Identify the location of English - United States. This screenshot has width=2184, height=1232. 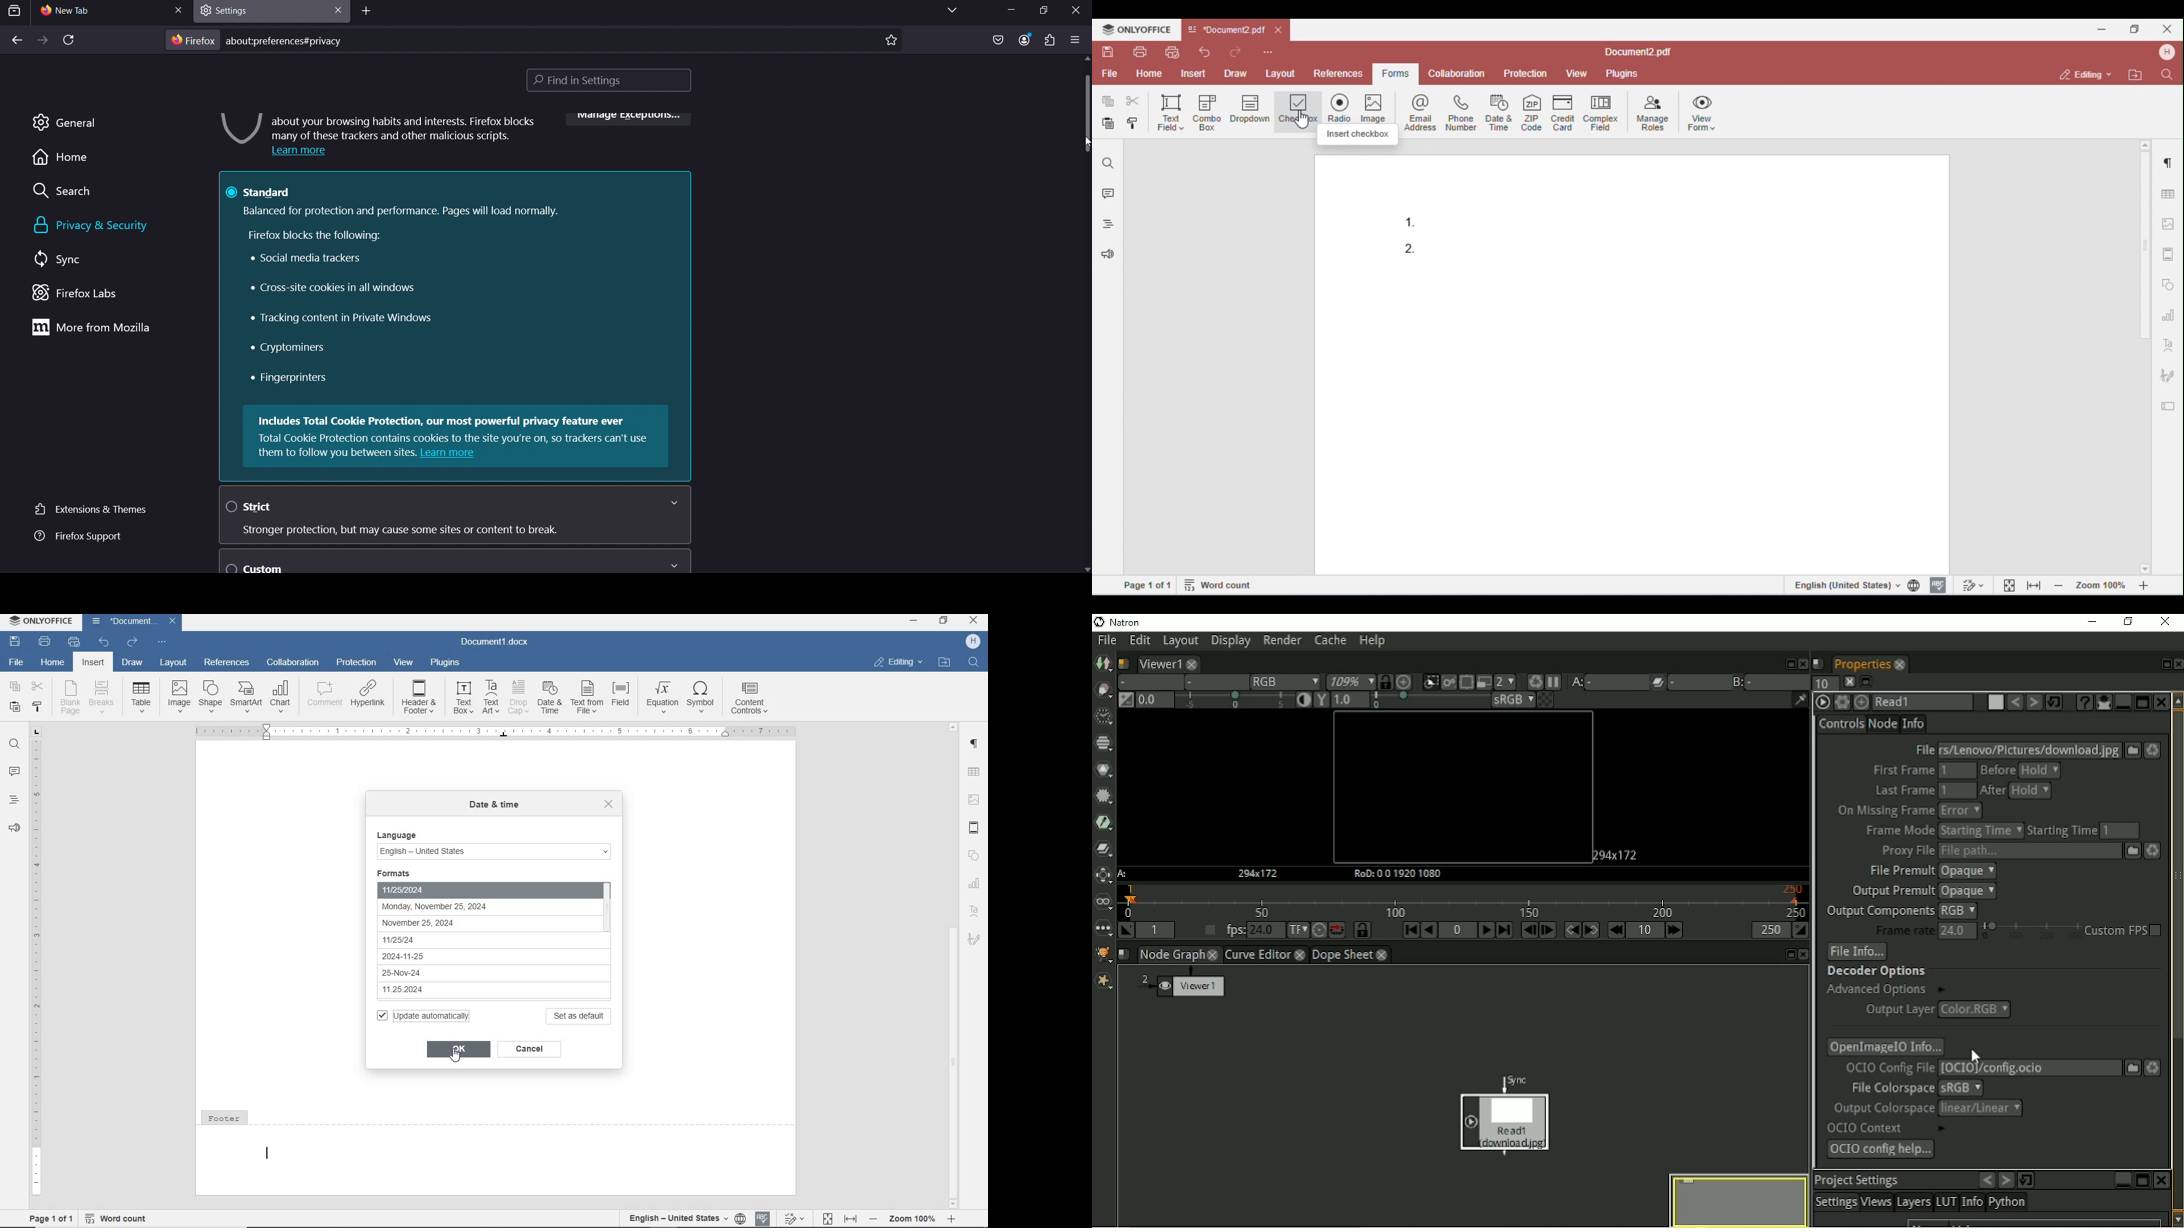
(674, 1216).